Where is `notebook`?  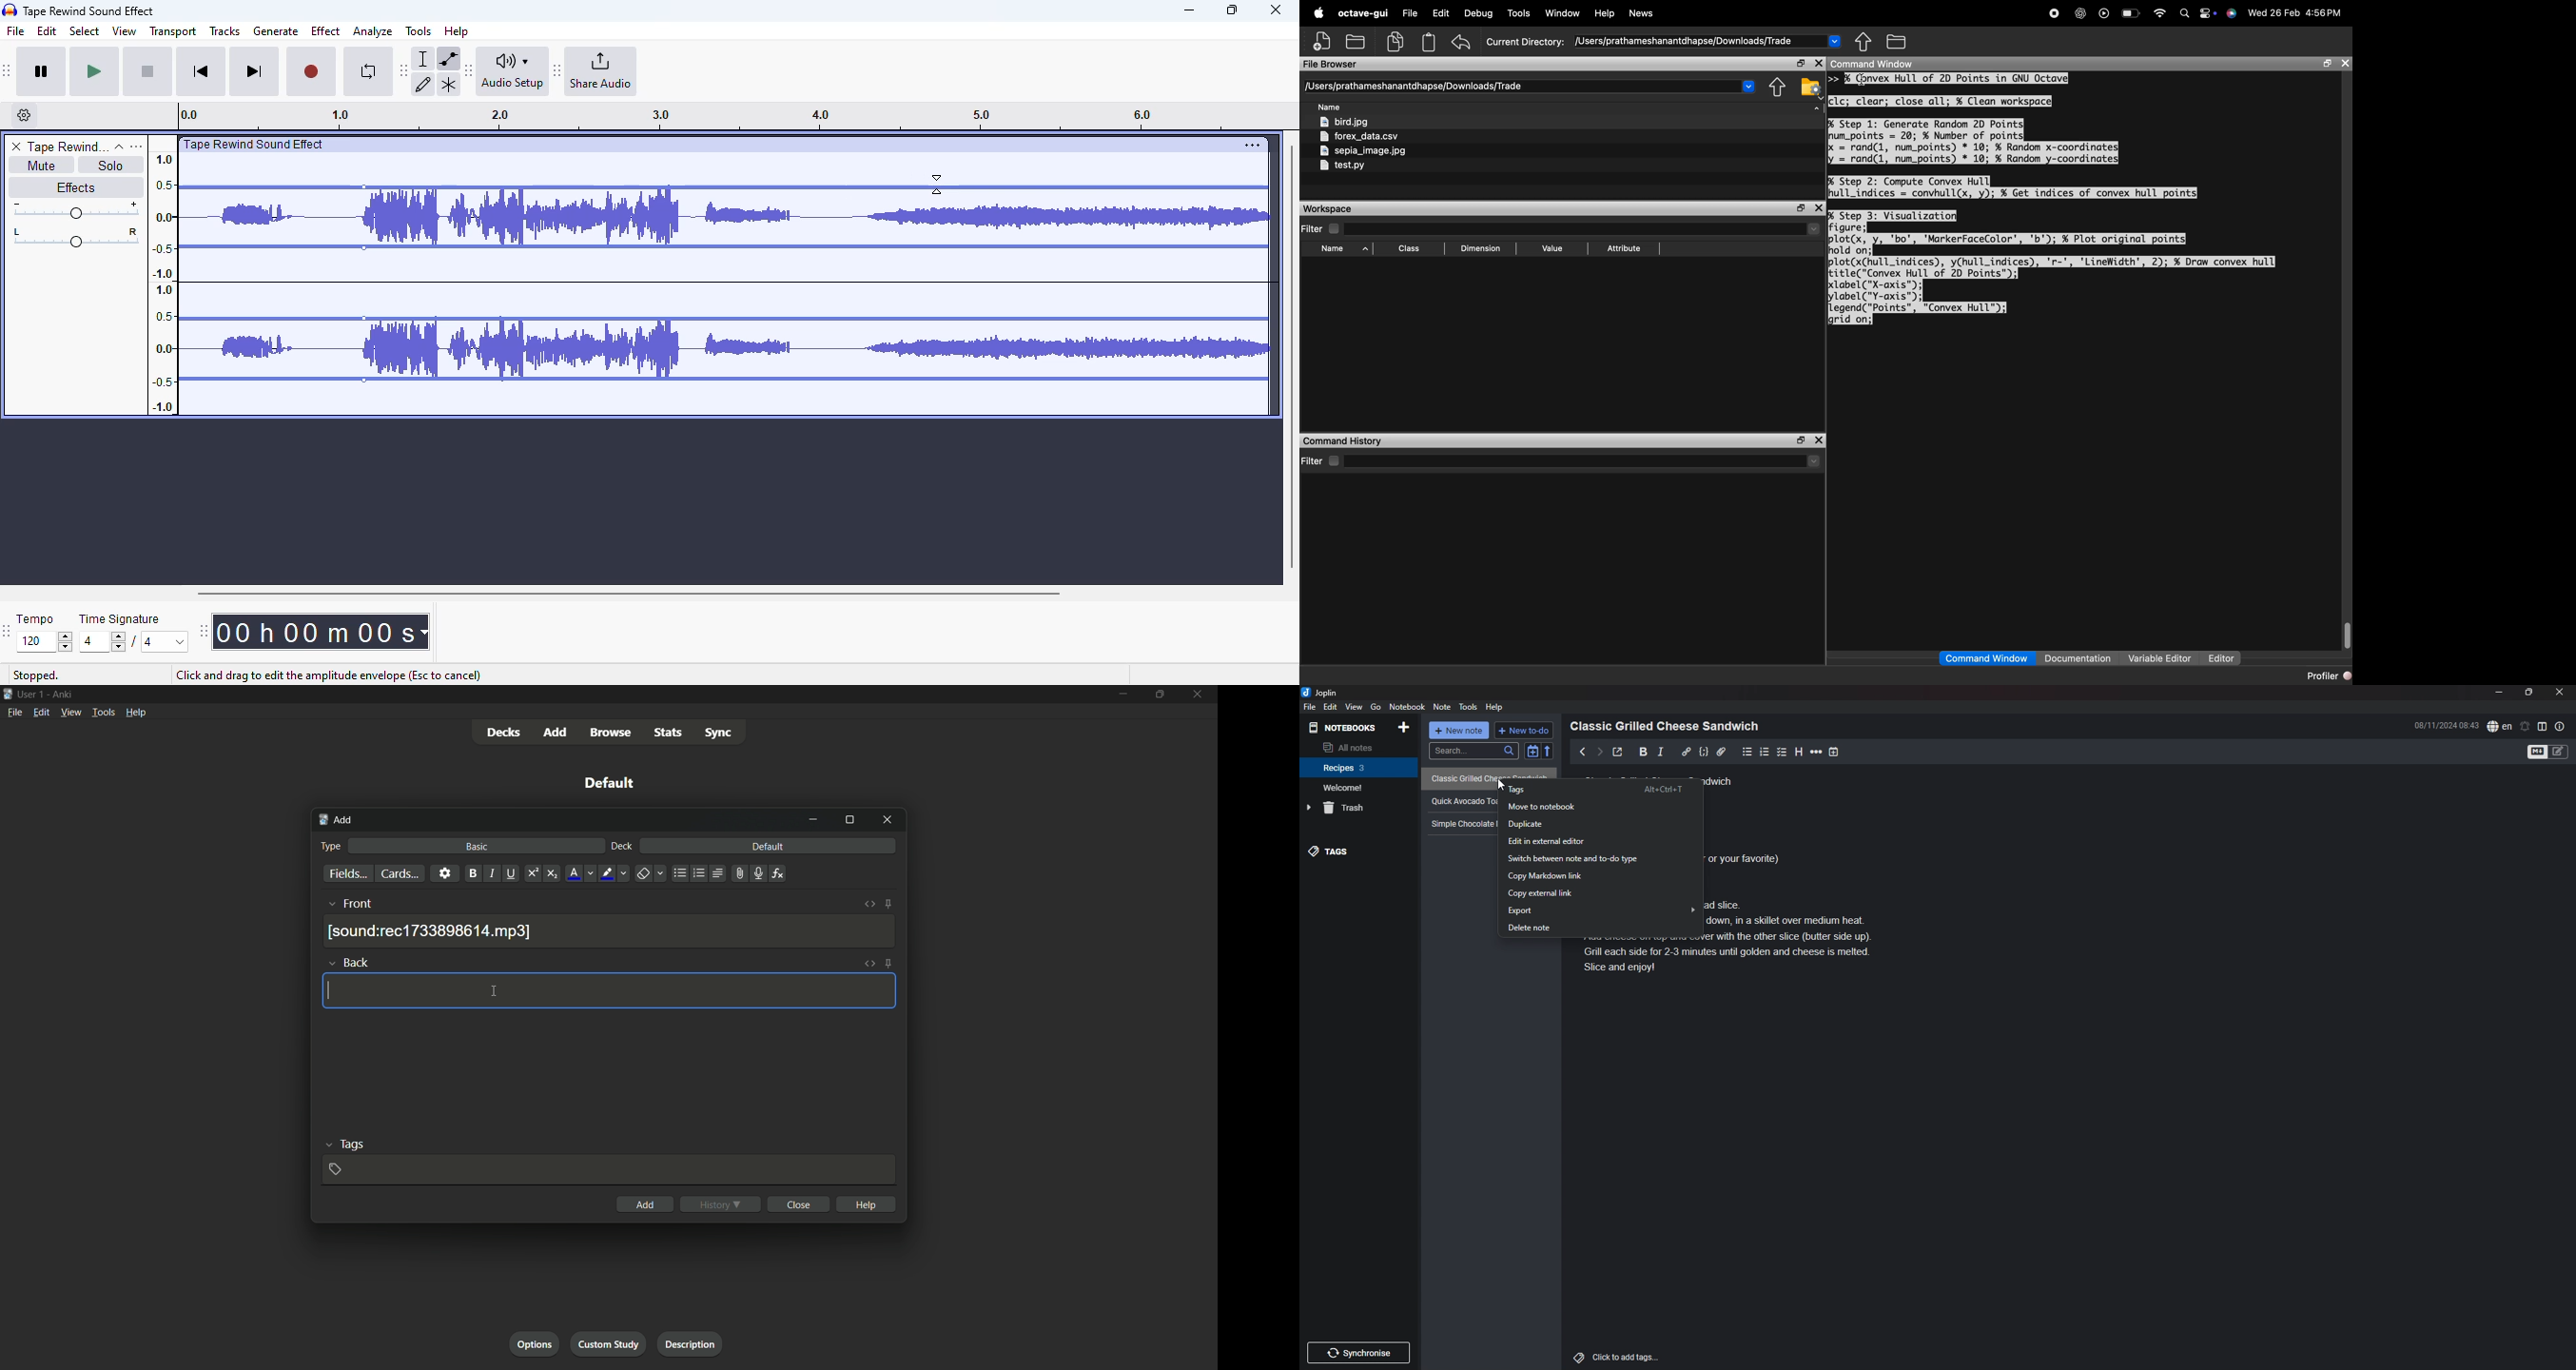
notebook is located at coordinates (1359, 767).